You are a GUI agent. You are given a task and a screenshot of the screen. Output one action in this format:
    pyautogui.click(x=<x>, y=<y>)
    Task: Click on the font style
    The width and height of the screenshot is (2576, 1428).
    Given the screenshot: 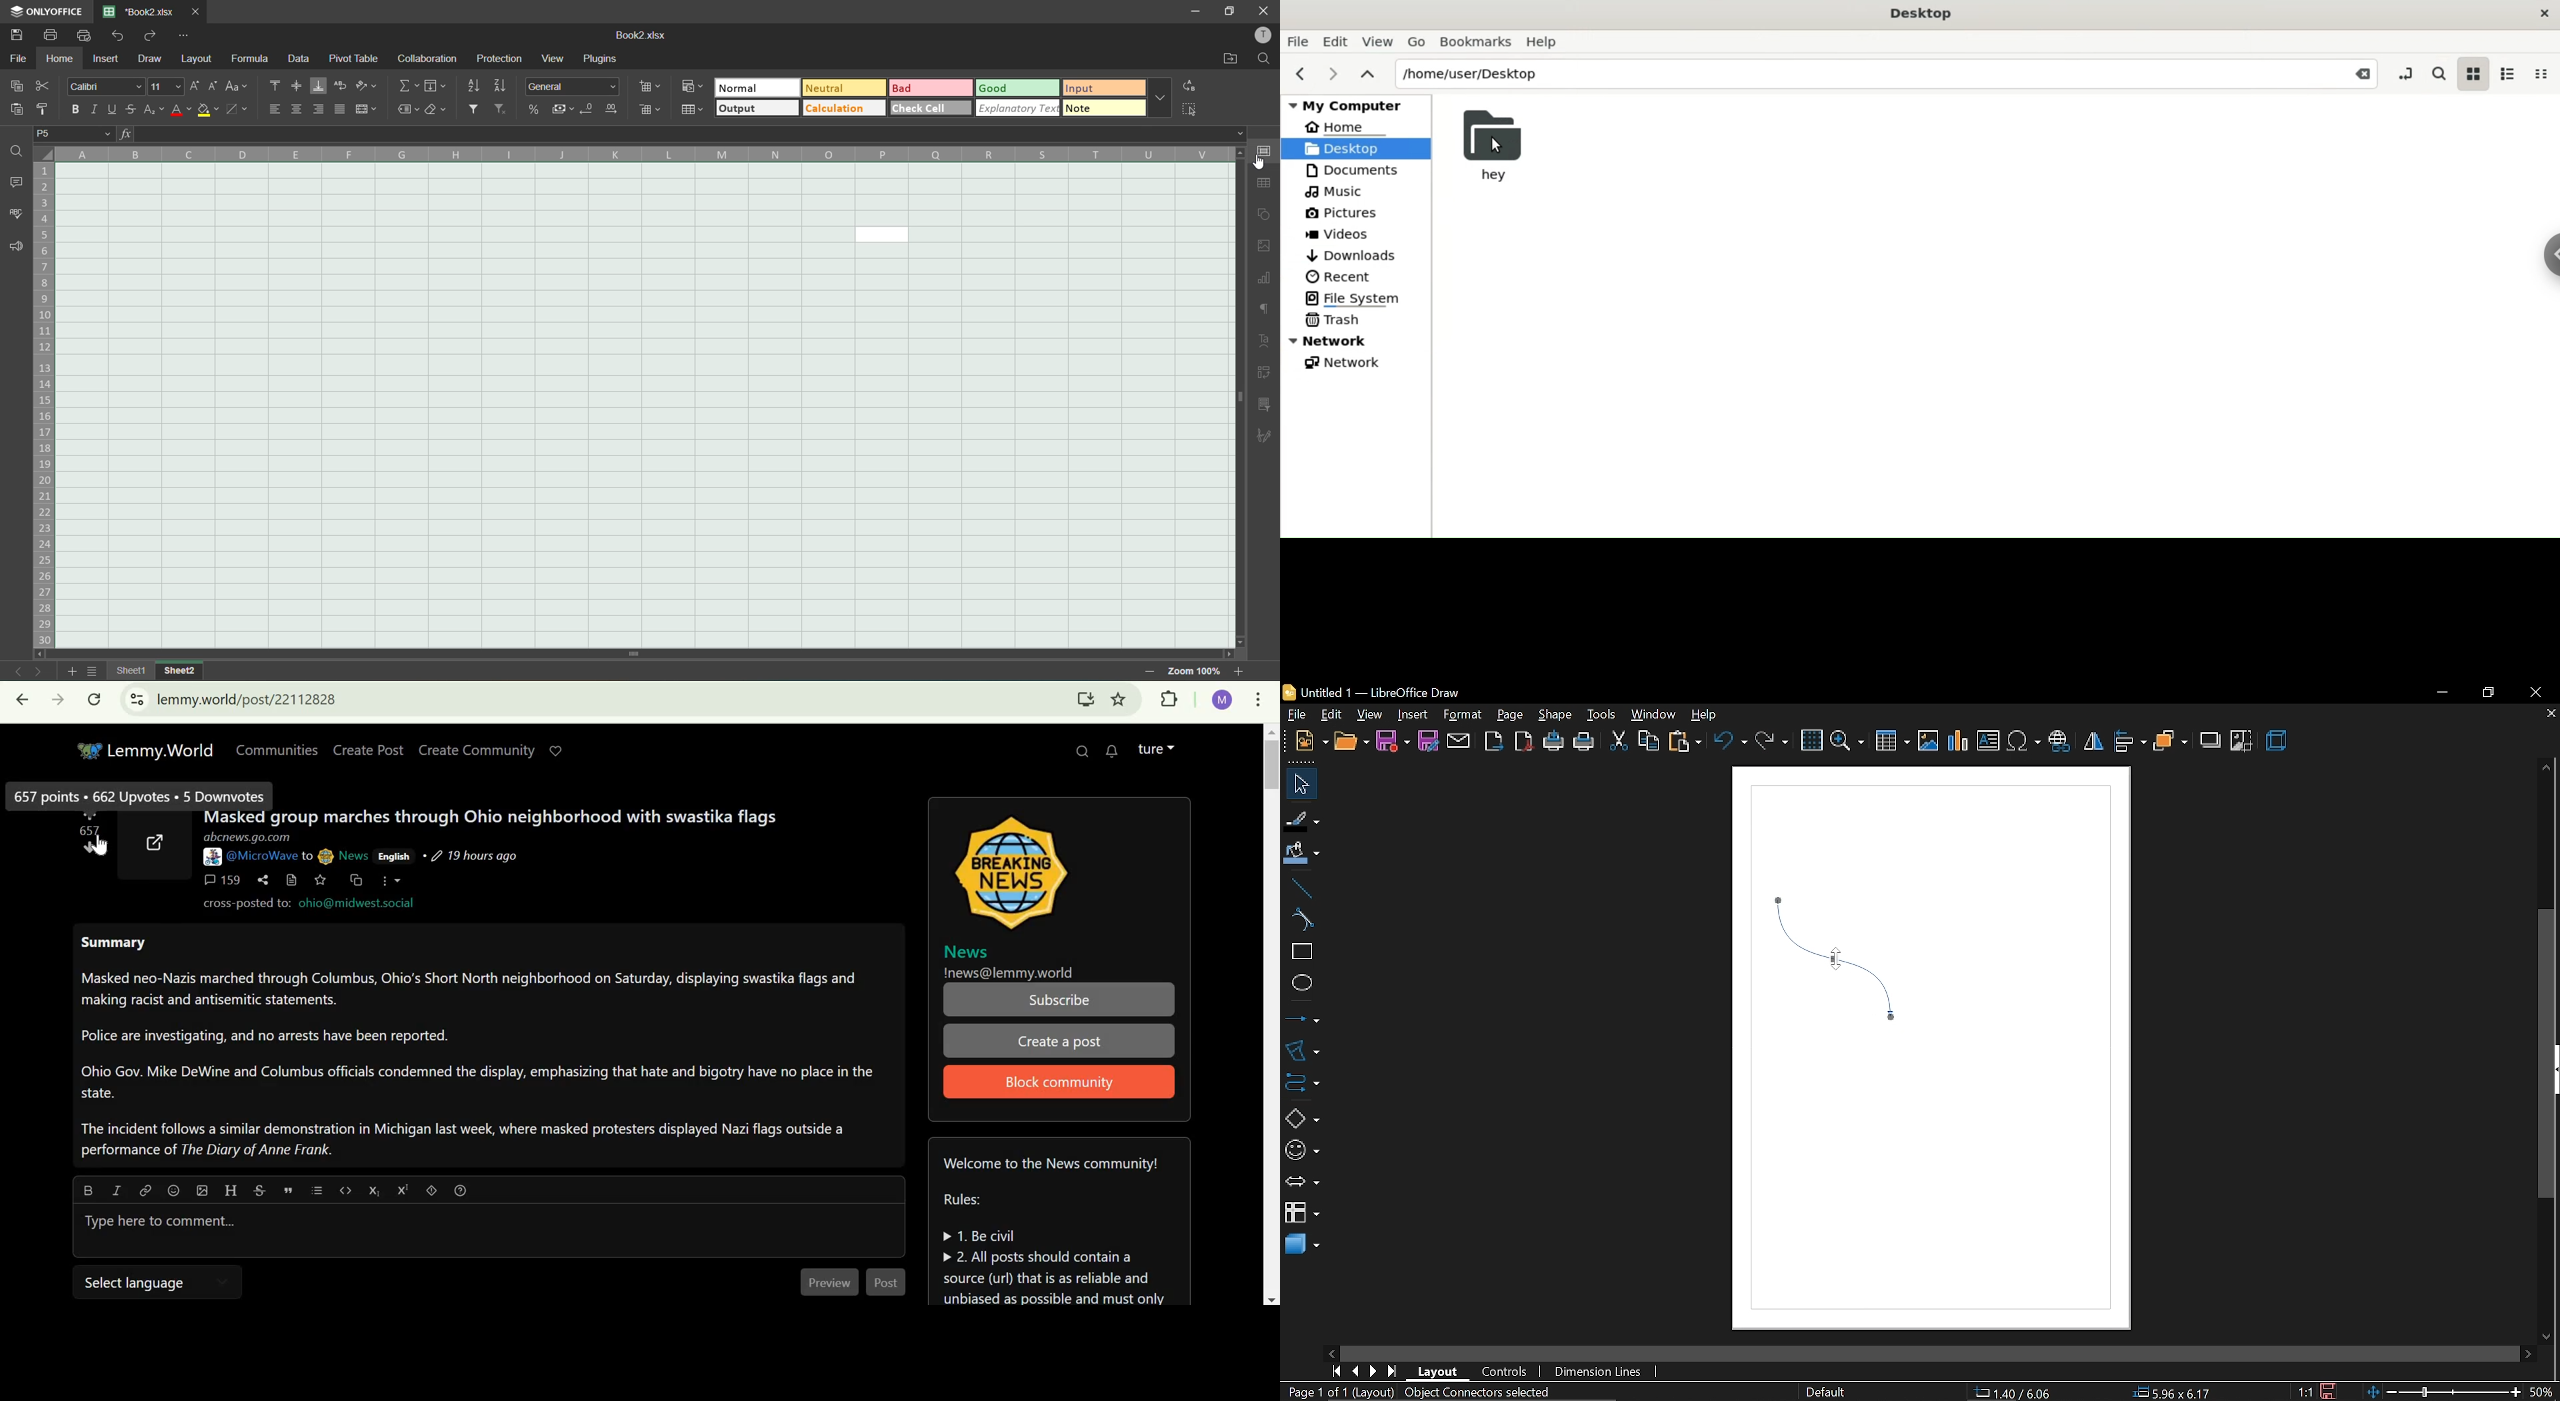 What is the action you would take?
    pyautogui.click(x=107, y=87)
    